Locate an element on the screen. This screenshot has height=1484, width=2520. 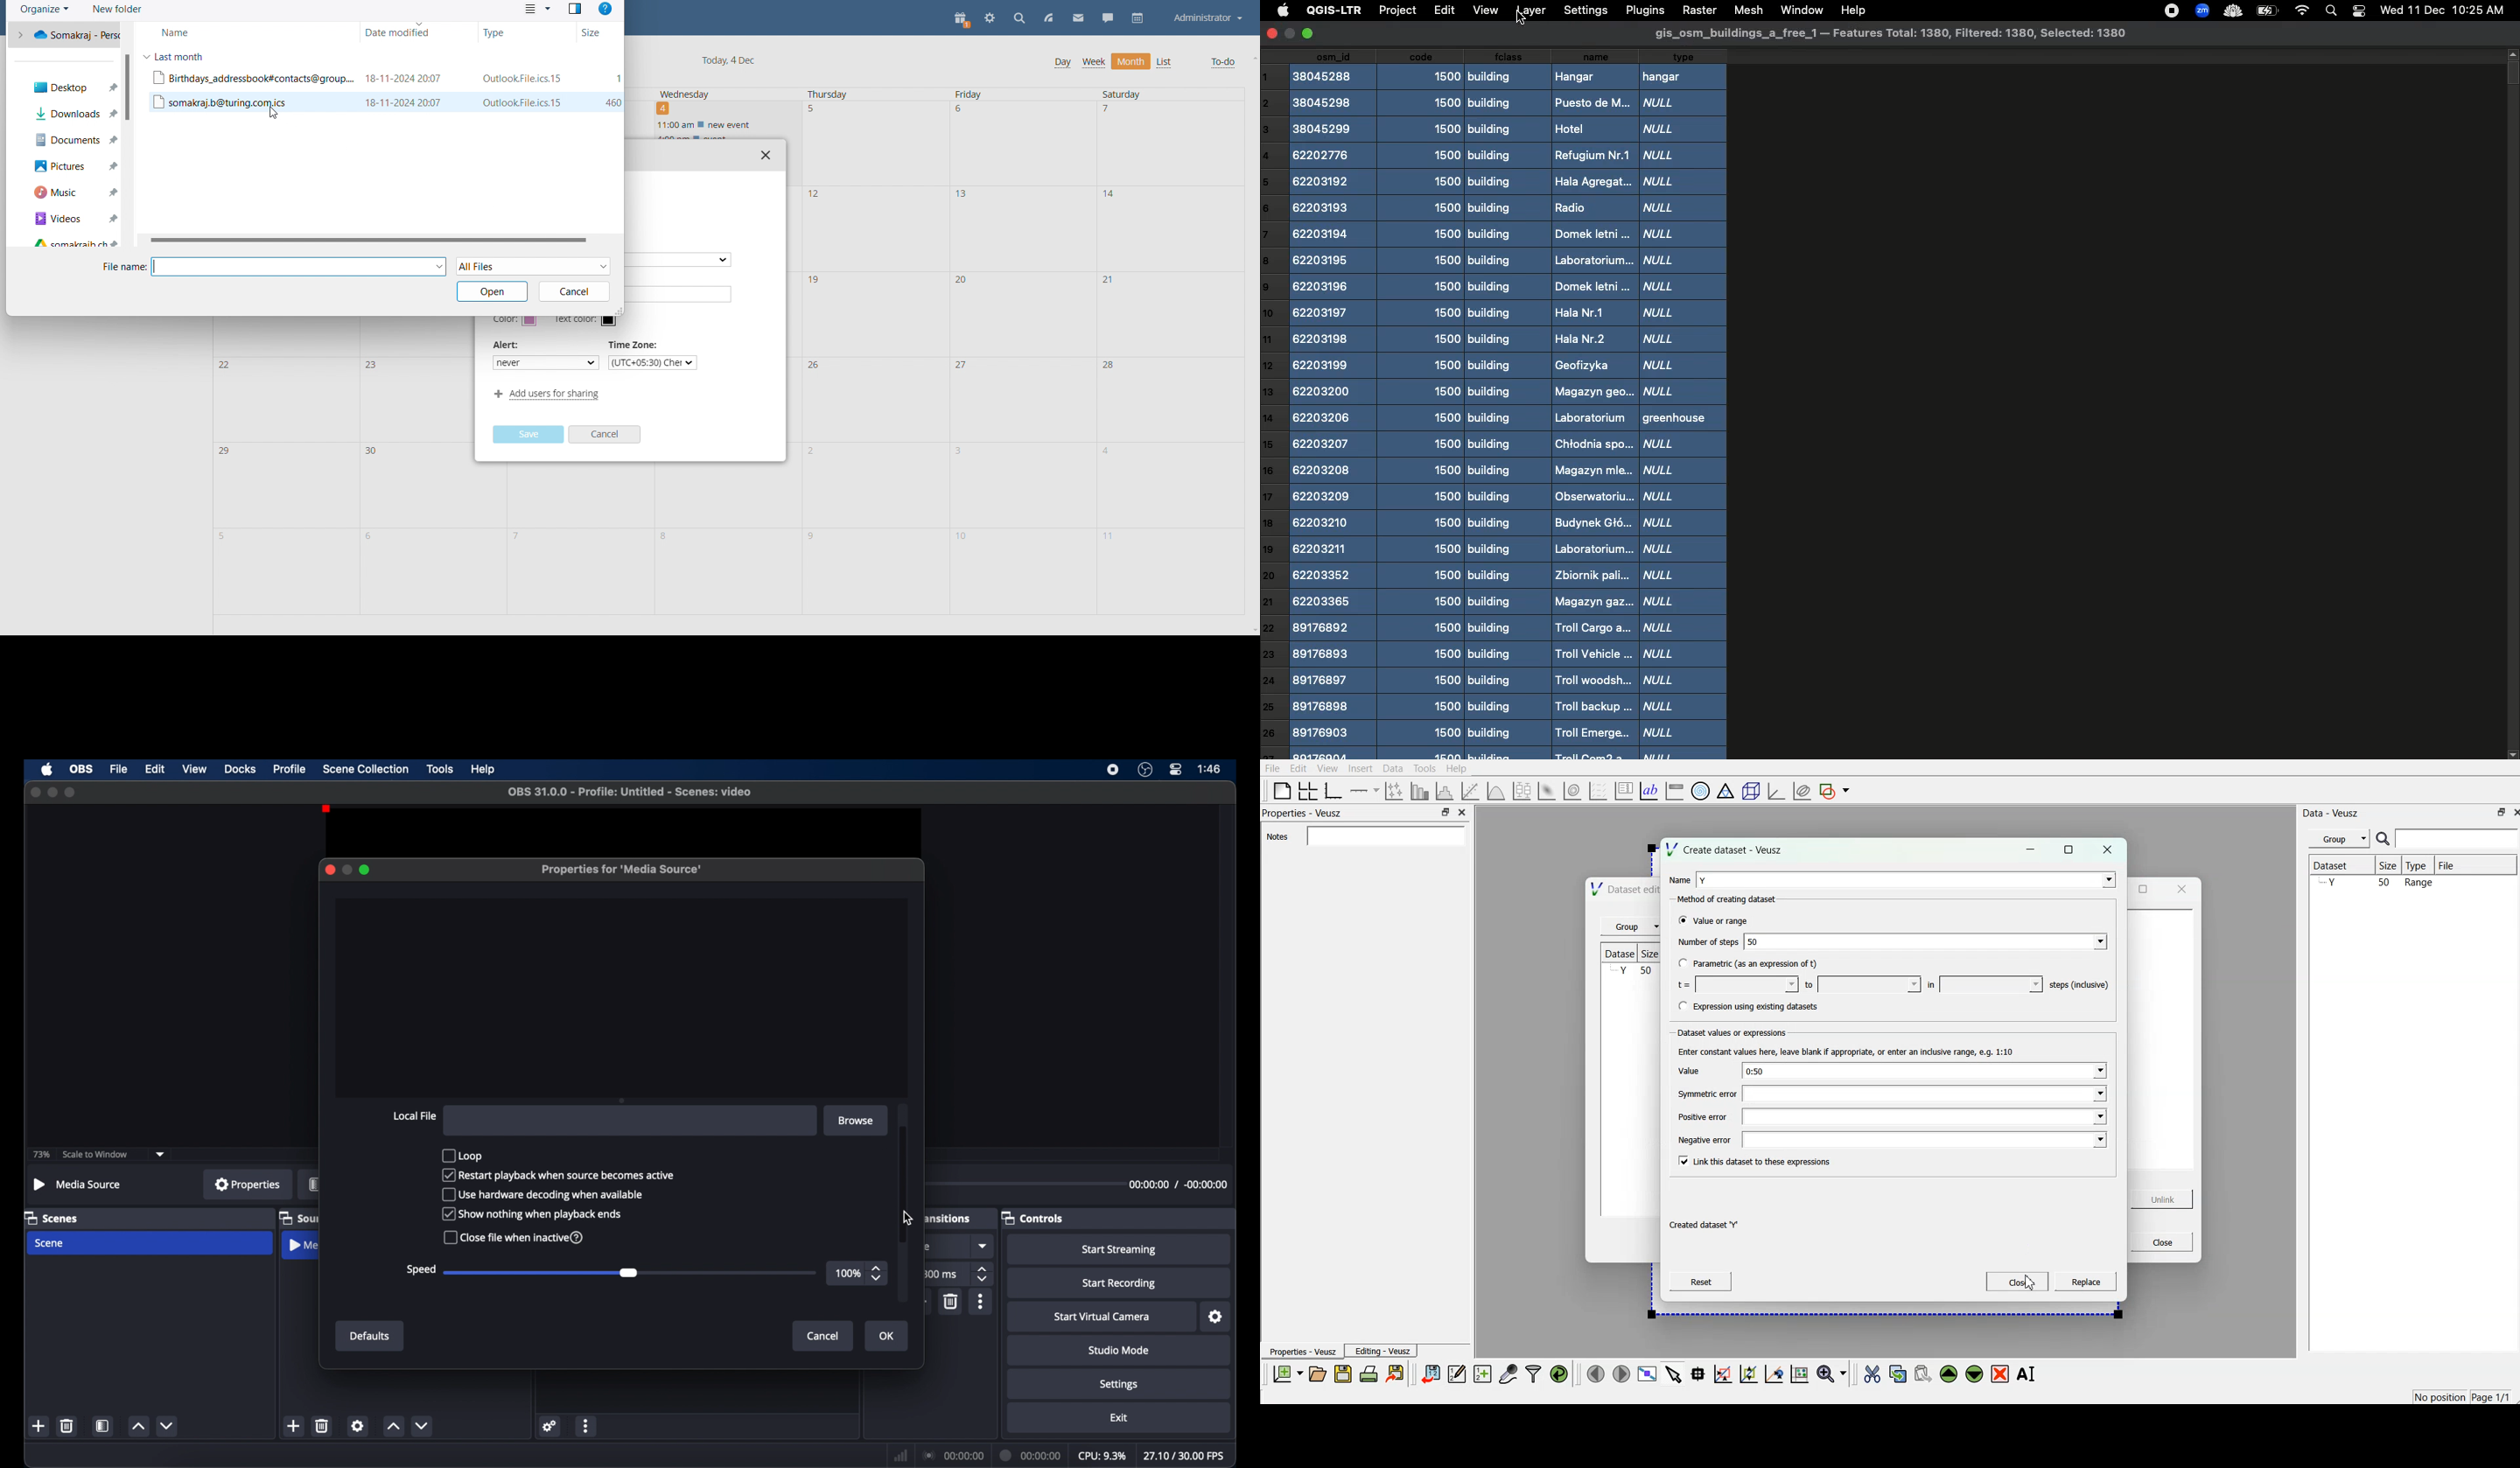
browse is located at coordinates (856, 1121).